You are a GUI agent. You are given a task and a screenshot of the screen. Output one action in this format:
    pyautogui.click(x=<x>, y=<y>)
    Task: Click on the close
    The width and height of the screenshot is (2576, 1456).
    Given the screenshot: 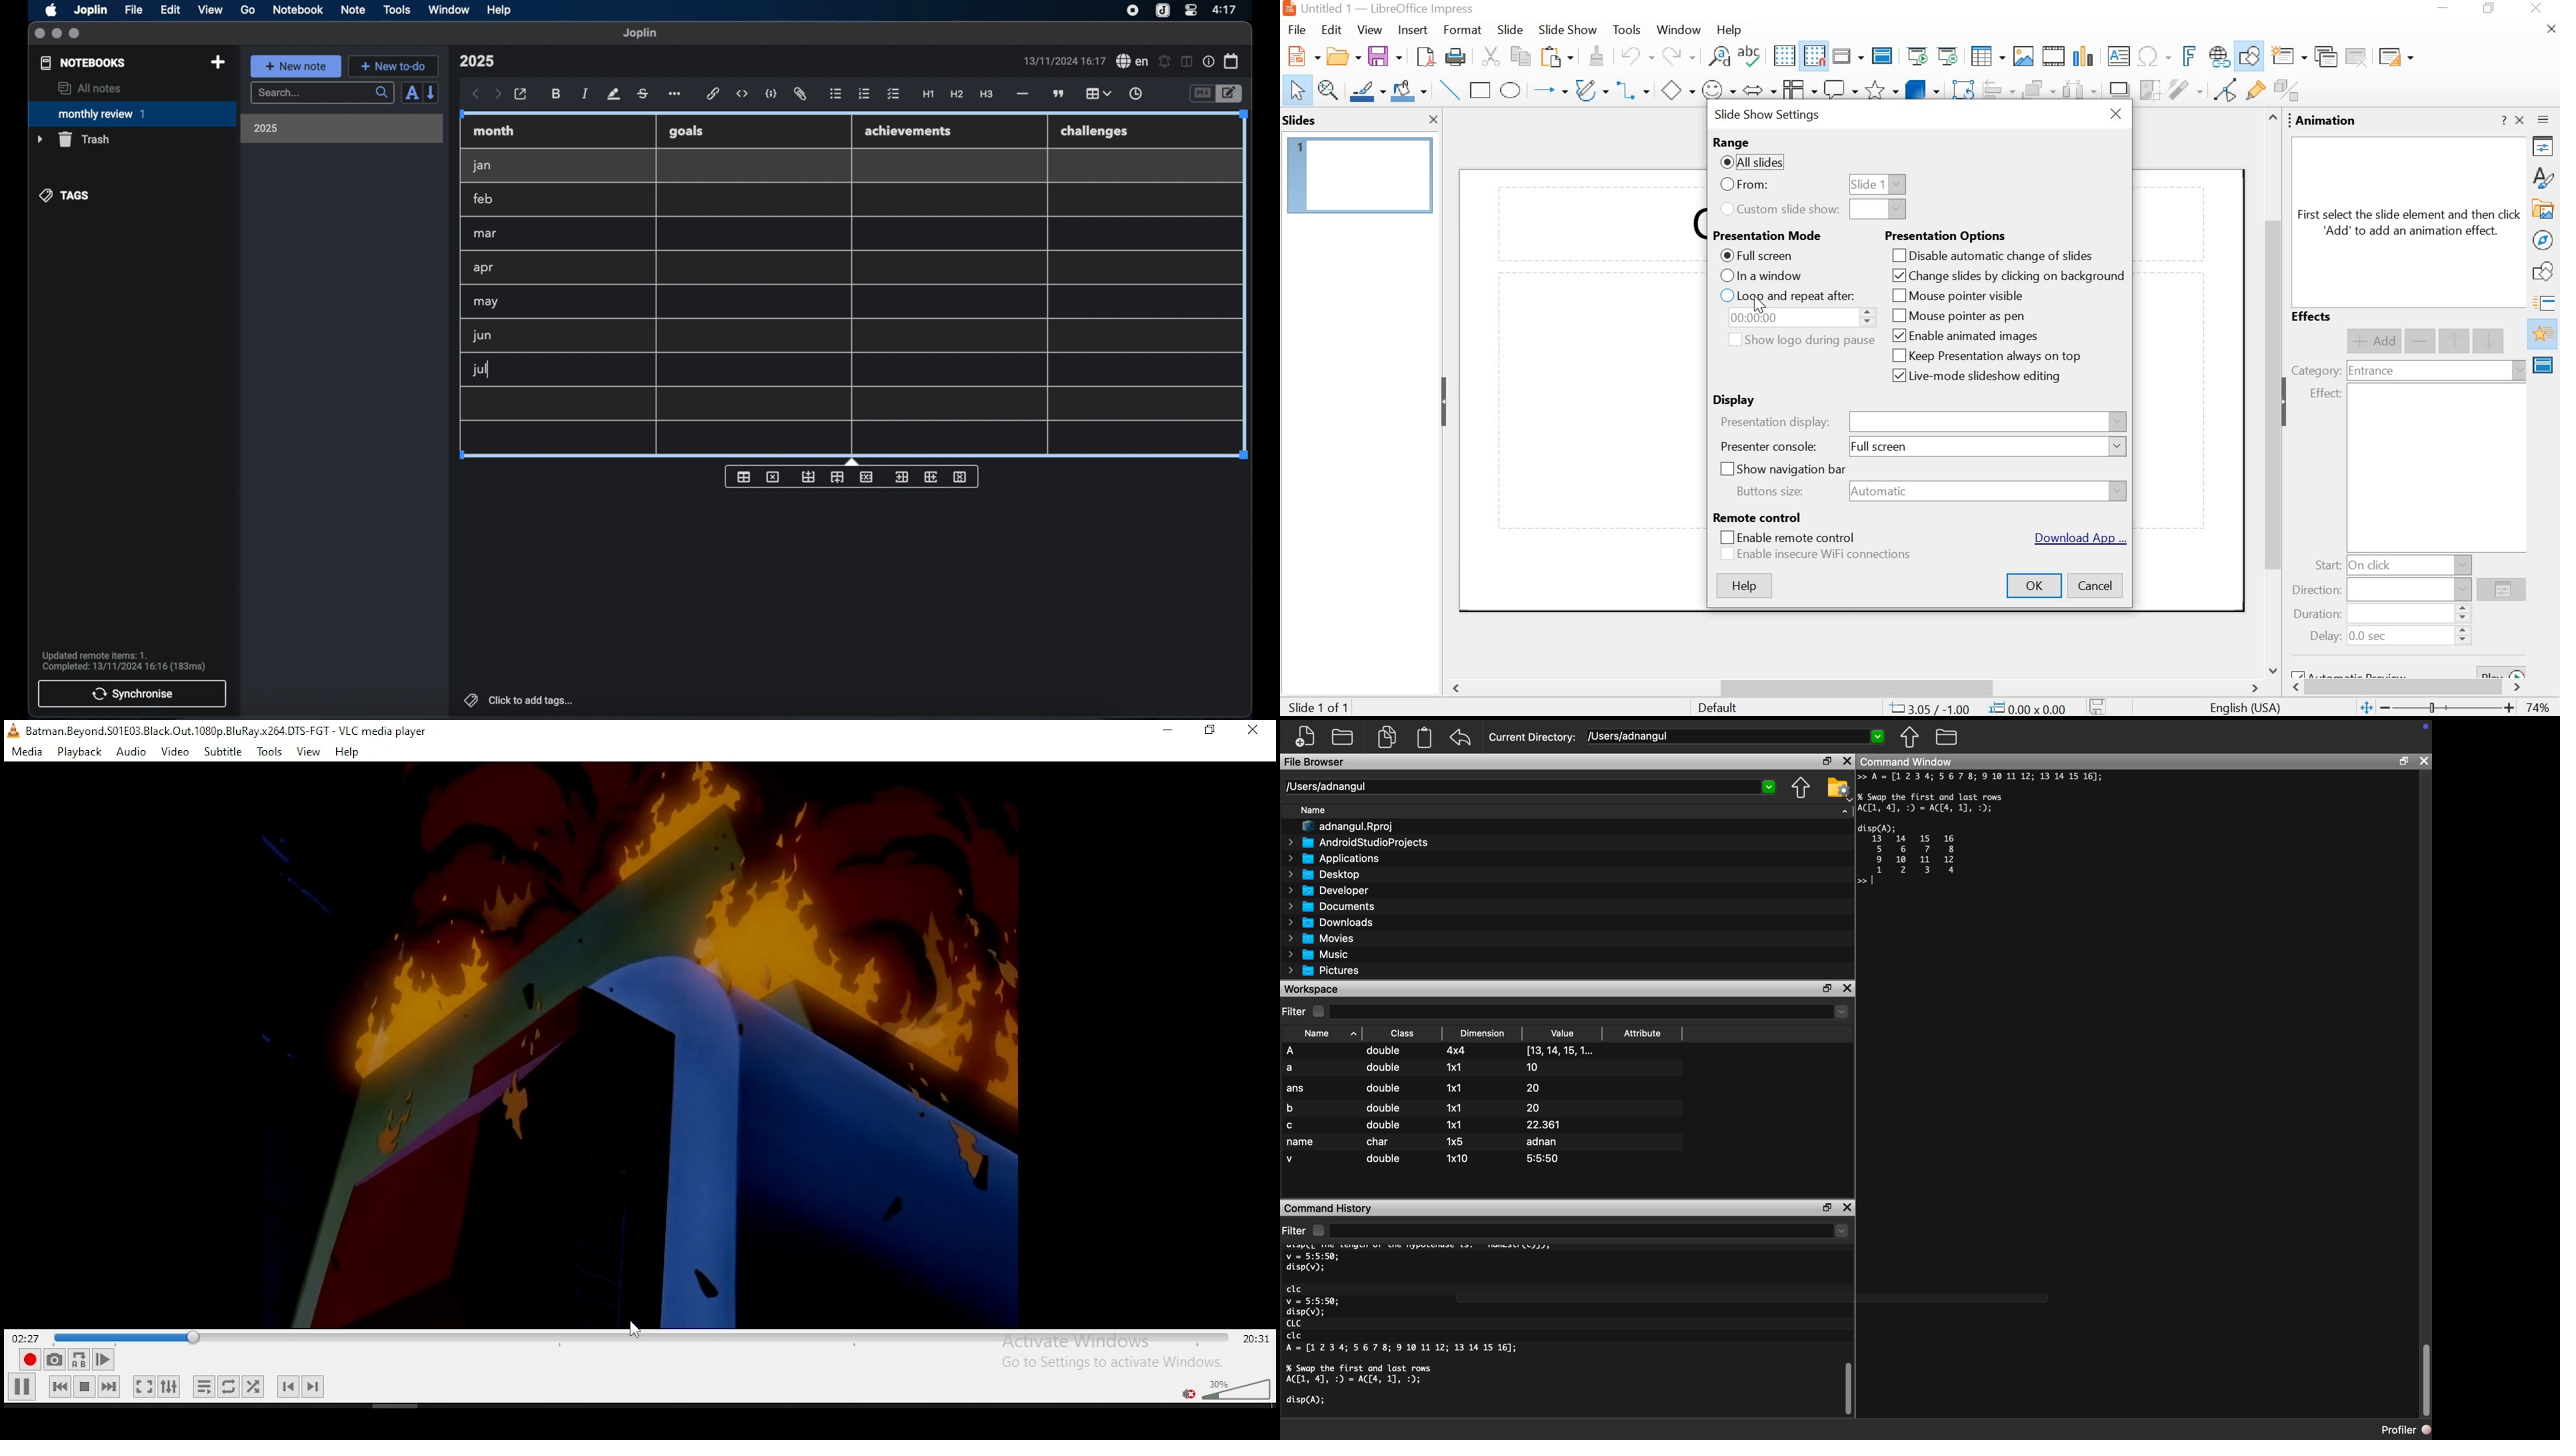 What is the action you would take?
    pyautogui.click(x=39, y=34)
    